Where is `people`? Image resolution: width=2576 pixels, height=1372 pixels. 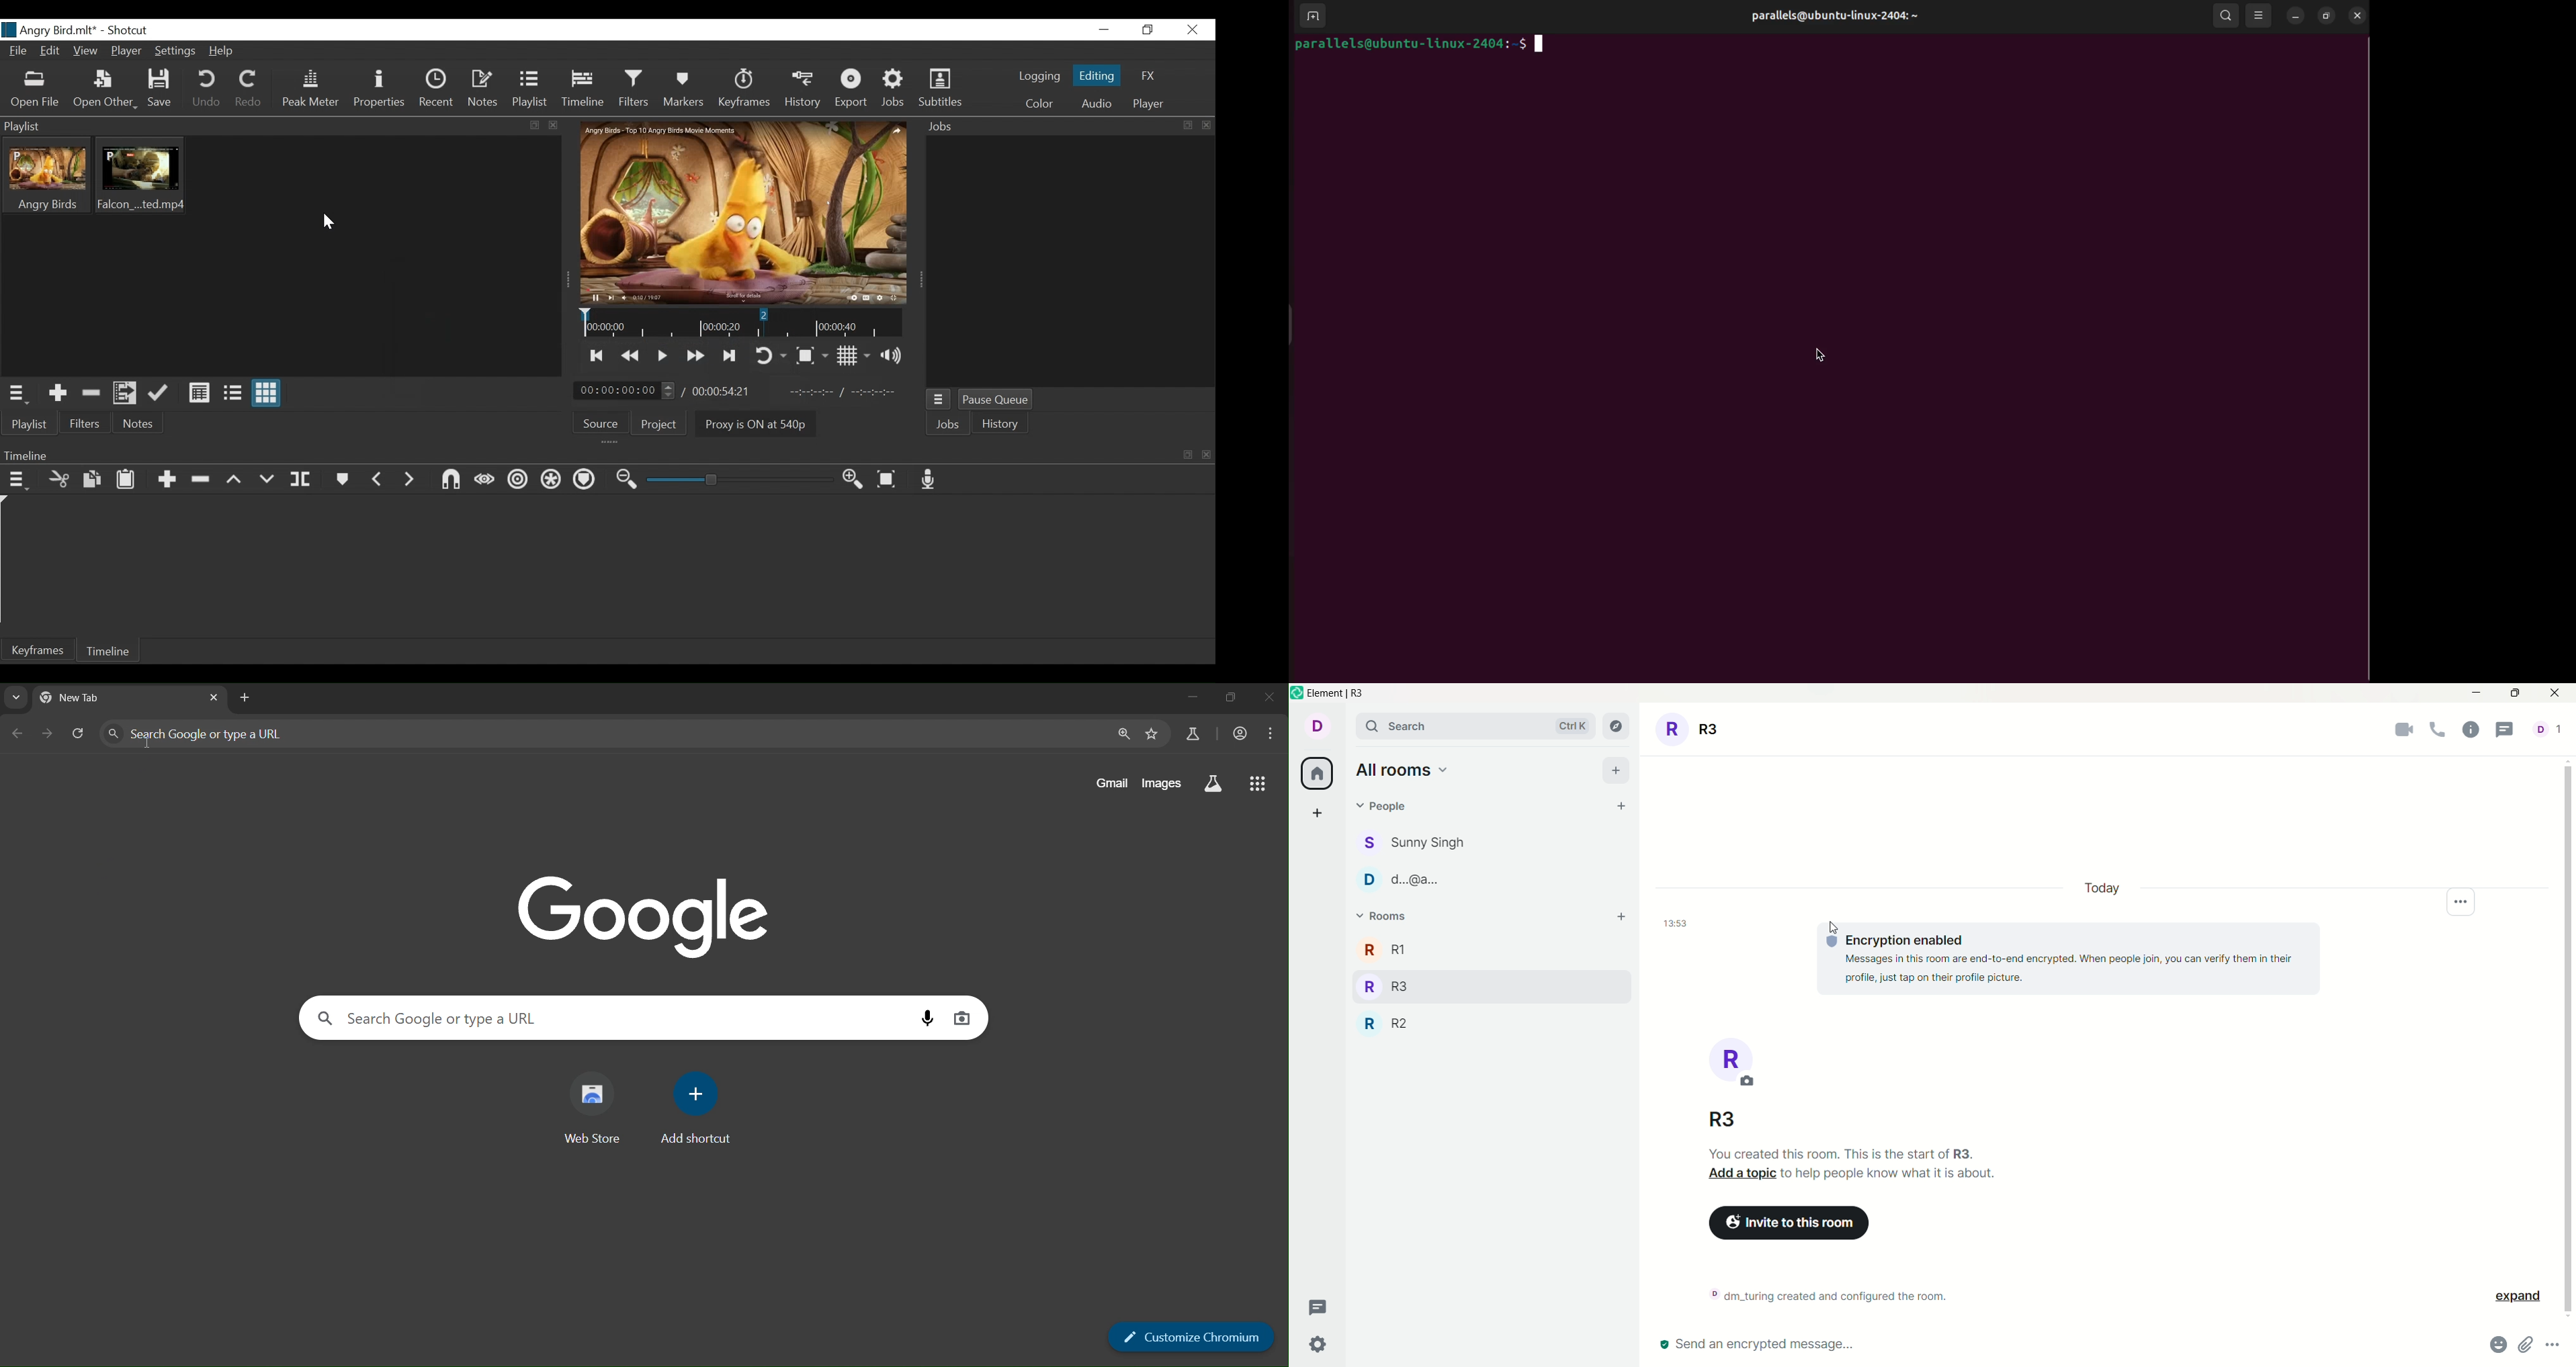 people is located at coordinates (1387, 809).